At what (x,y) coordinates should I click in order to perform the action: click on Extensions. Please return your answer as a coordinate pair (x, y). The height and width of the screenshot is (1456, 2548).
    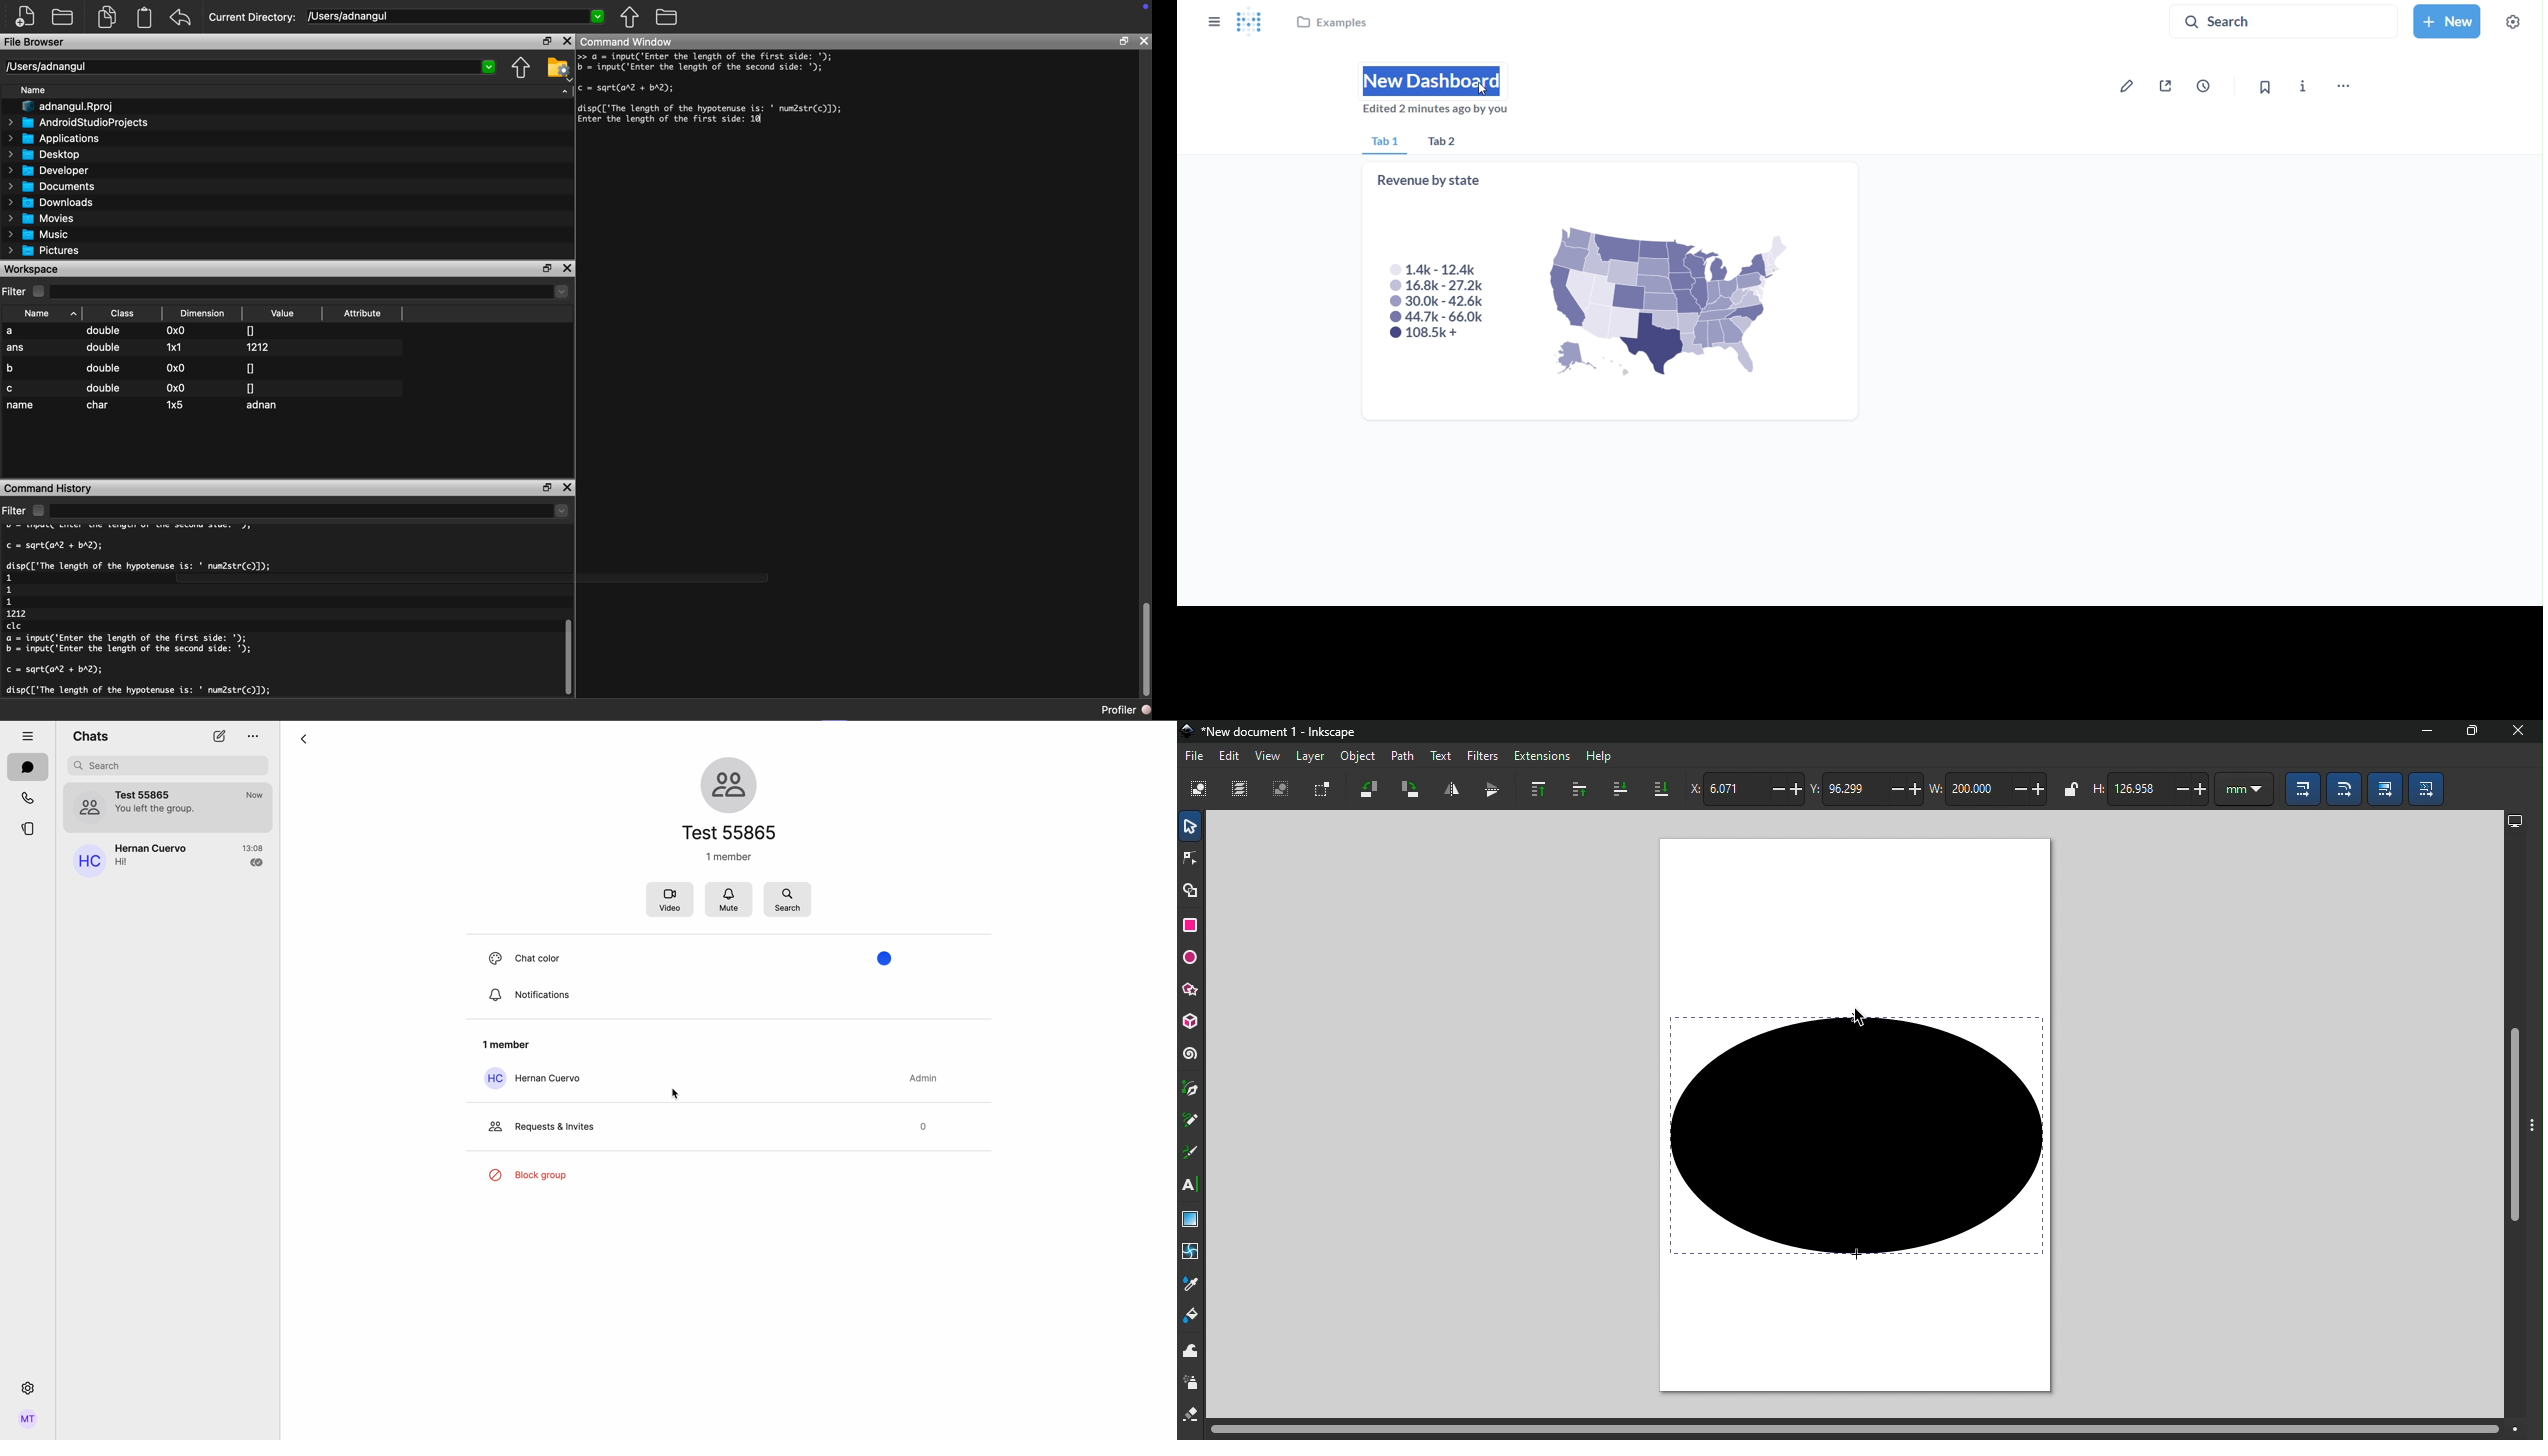
    Looking at the image, I should click on (1542, 756).